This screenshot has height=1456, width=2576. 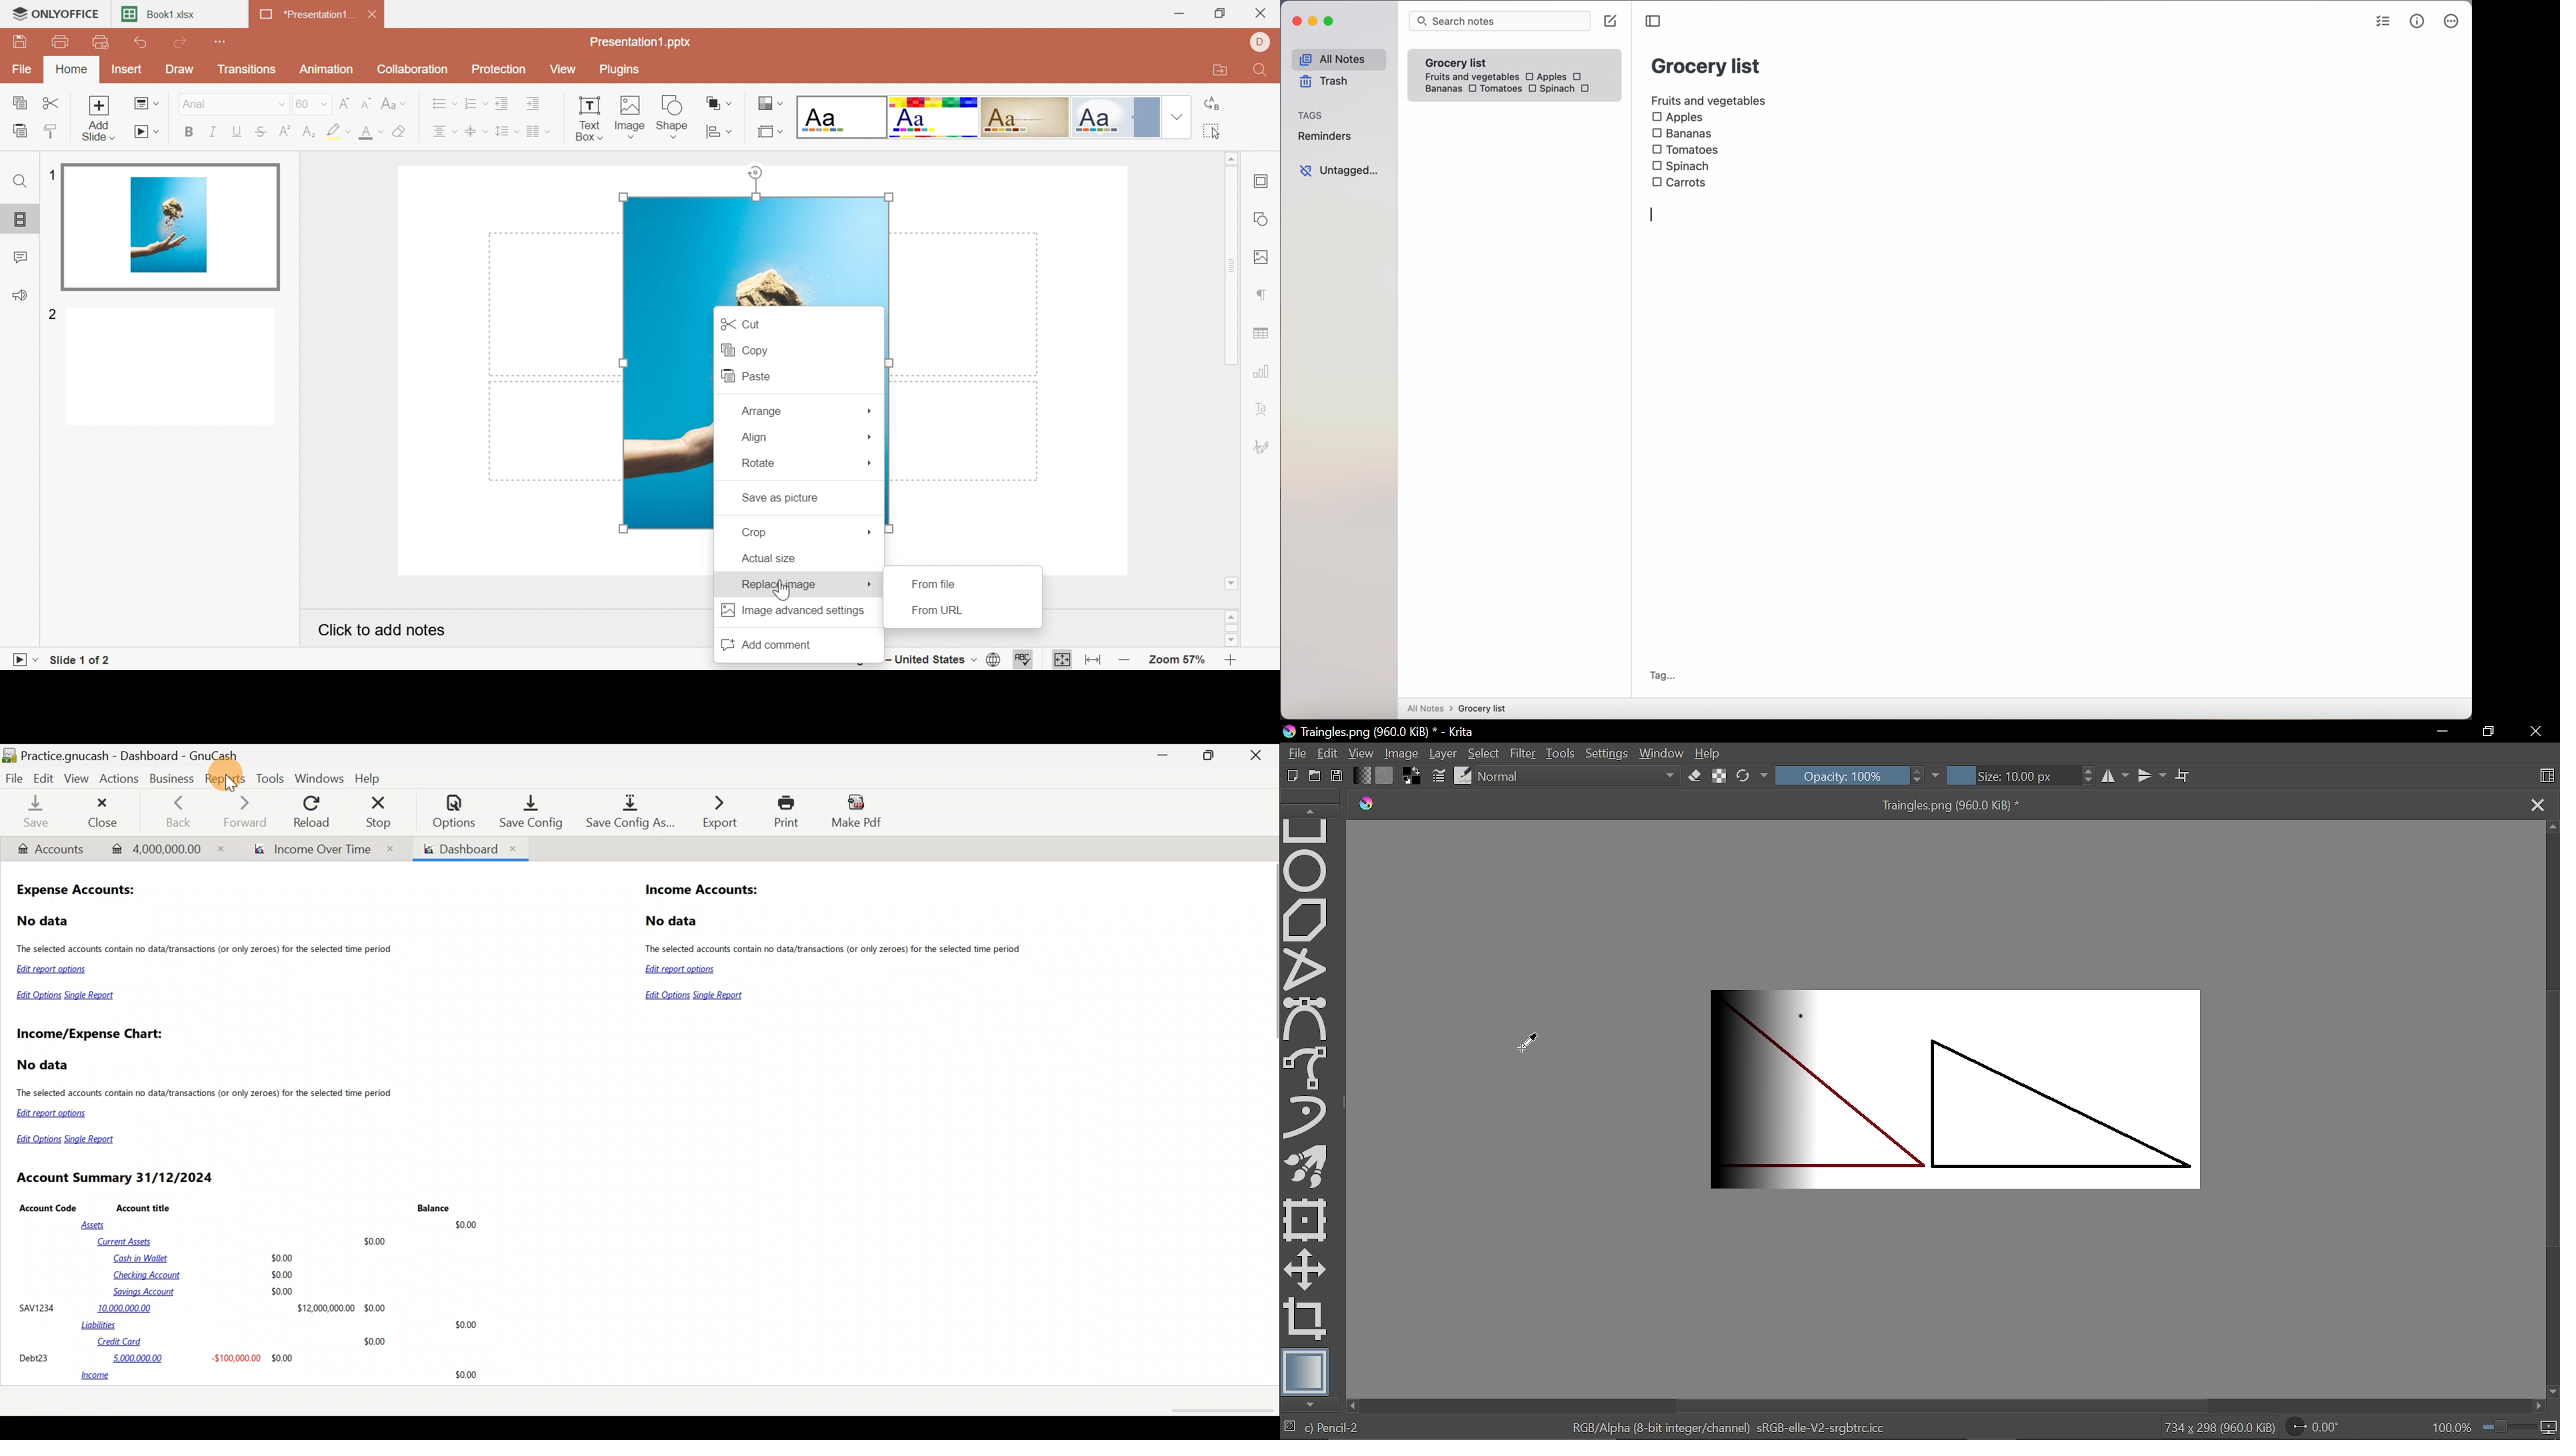 I want to click on SAVI234 10,000,000.00 $12,000,00000 $0.00, so click(x=202, y=1307).